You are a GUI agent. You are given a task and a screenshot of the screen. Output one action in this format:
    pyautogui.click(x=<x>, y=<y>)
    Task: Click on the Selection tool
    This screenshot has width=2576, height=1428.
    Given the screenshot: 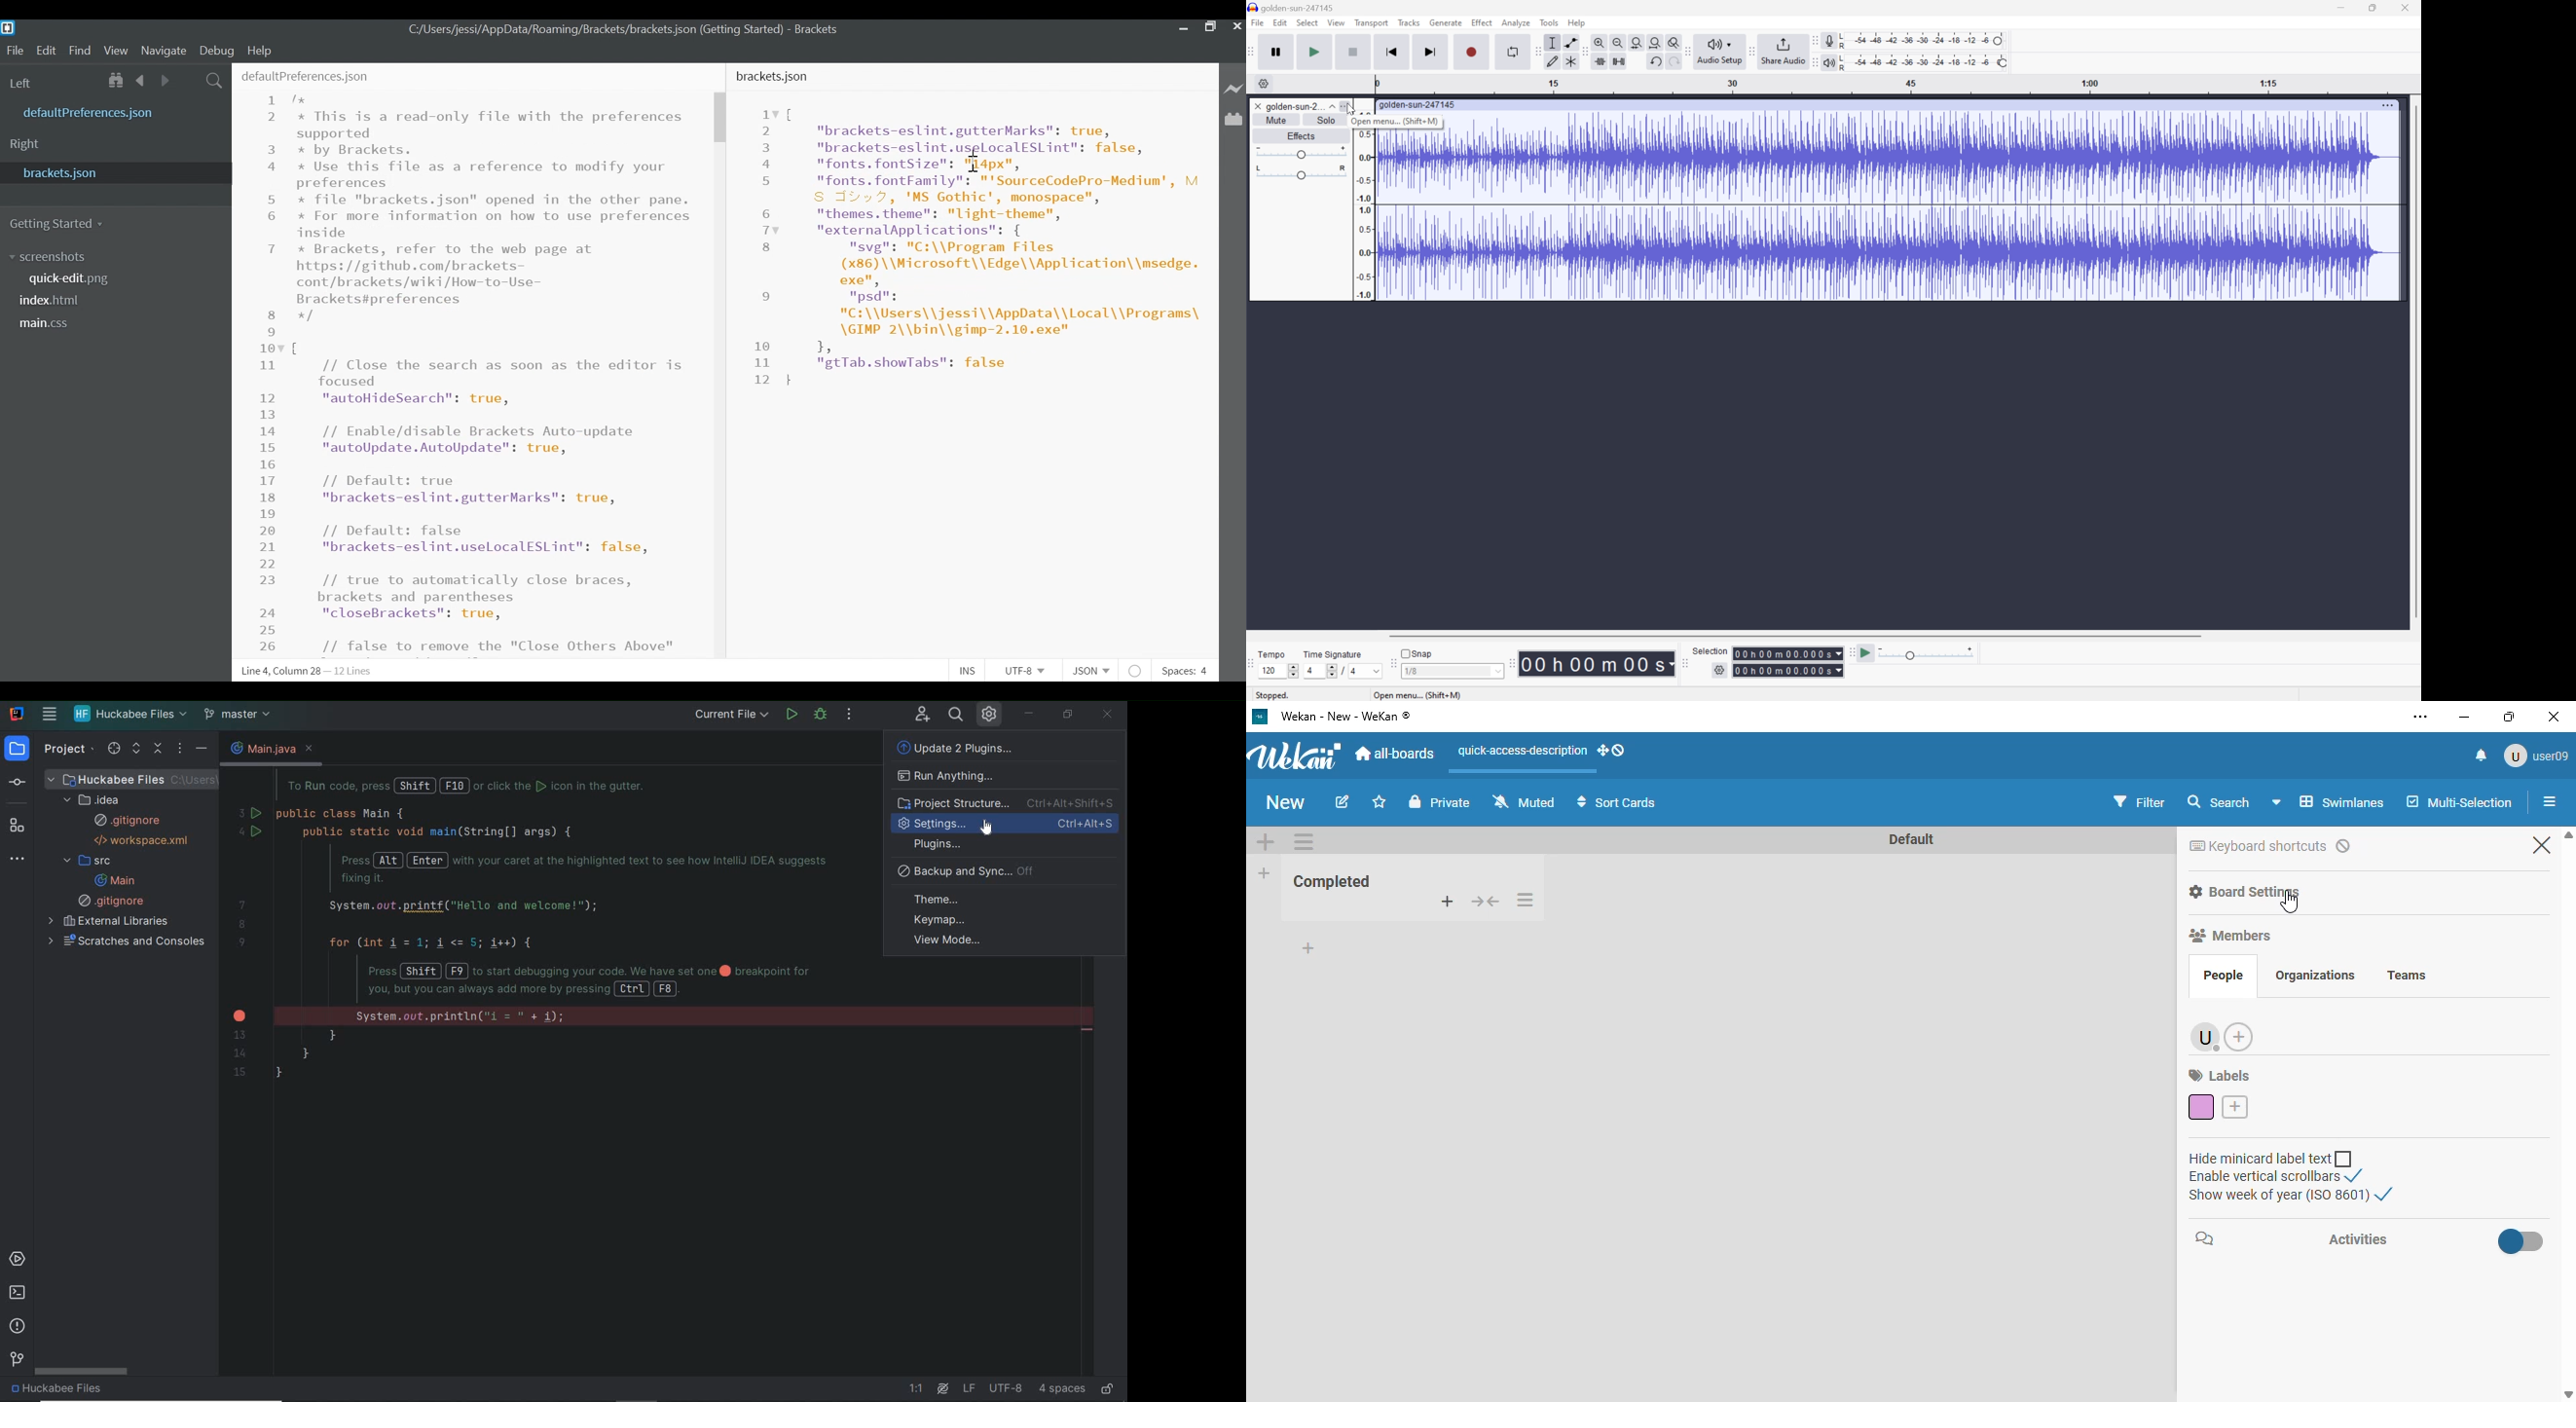 What is the action you would take?
    pyautogui.click(x=1554, y=43)
    